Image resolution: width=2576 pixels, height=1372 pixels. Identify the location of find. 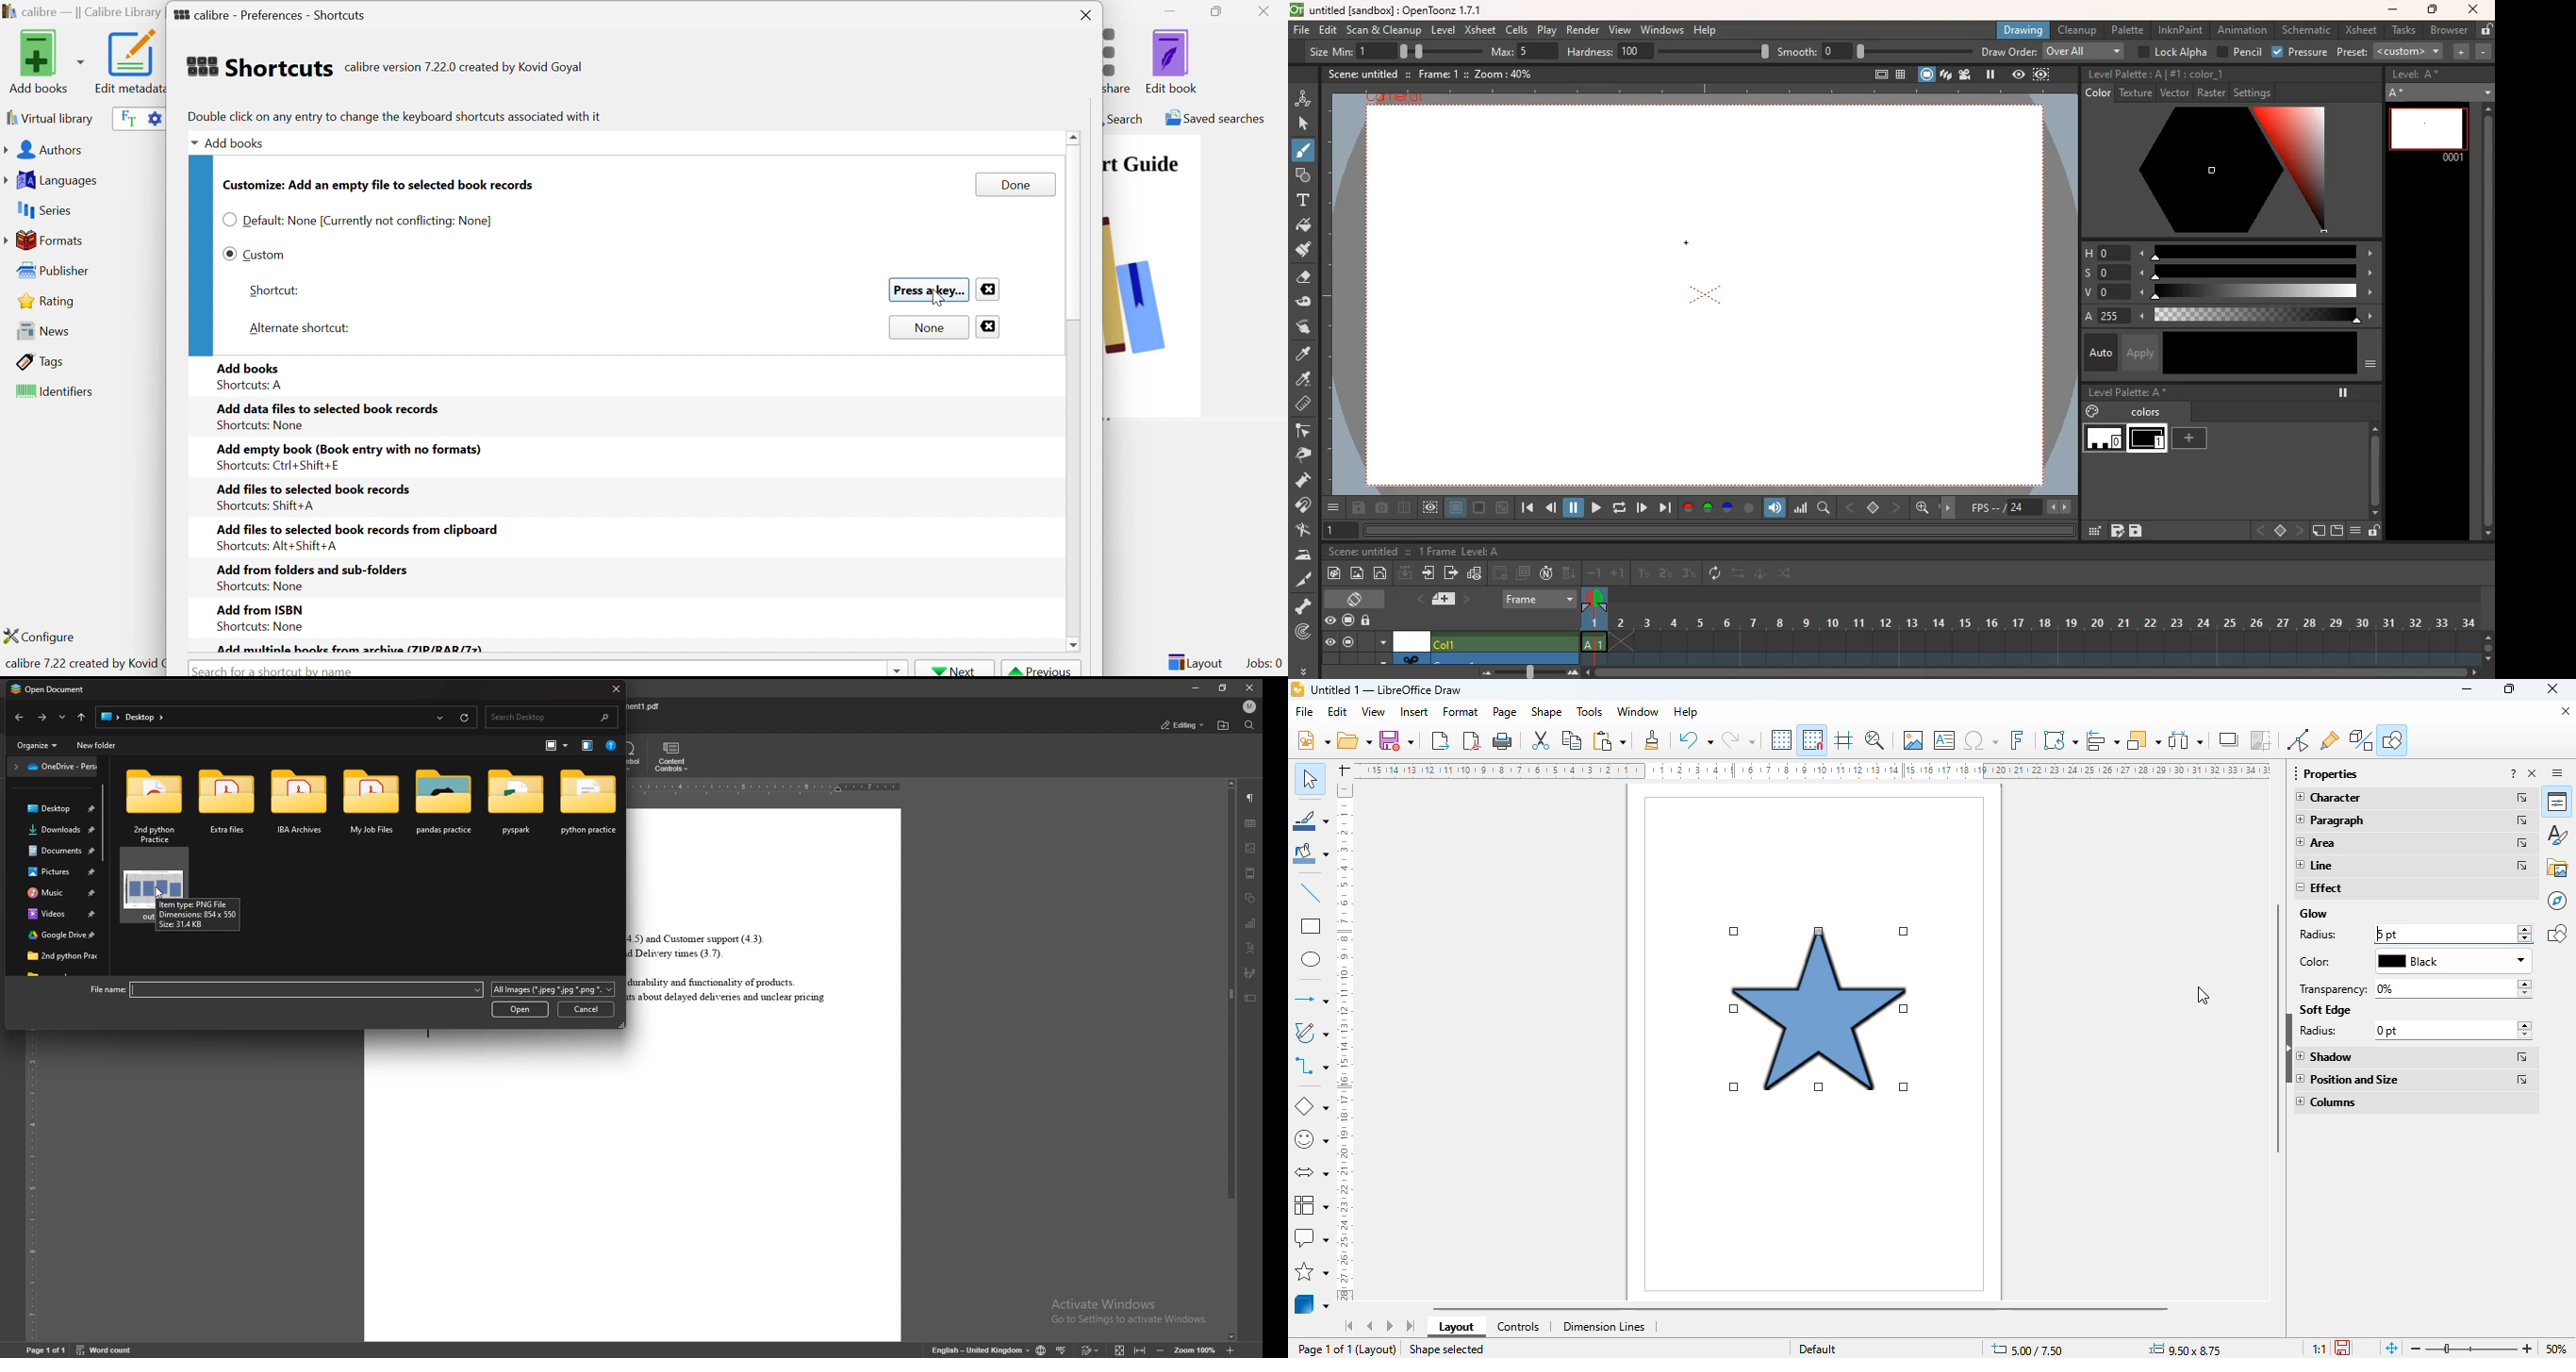
(1924, 510).